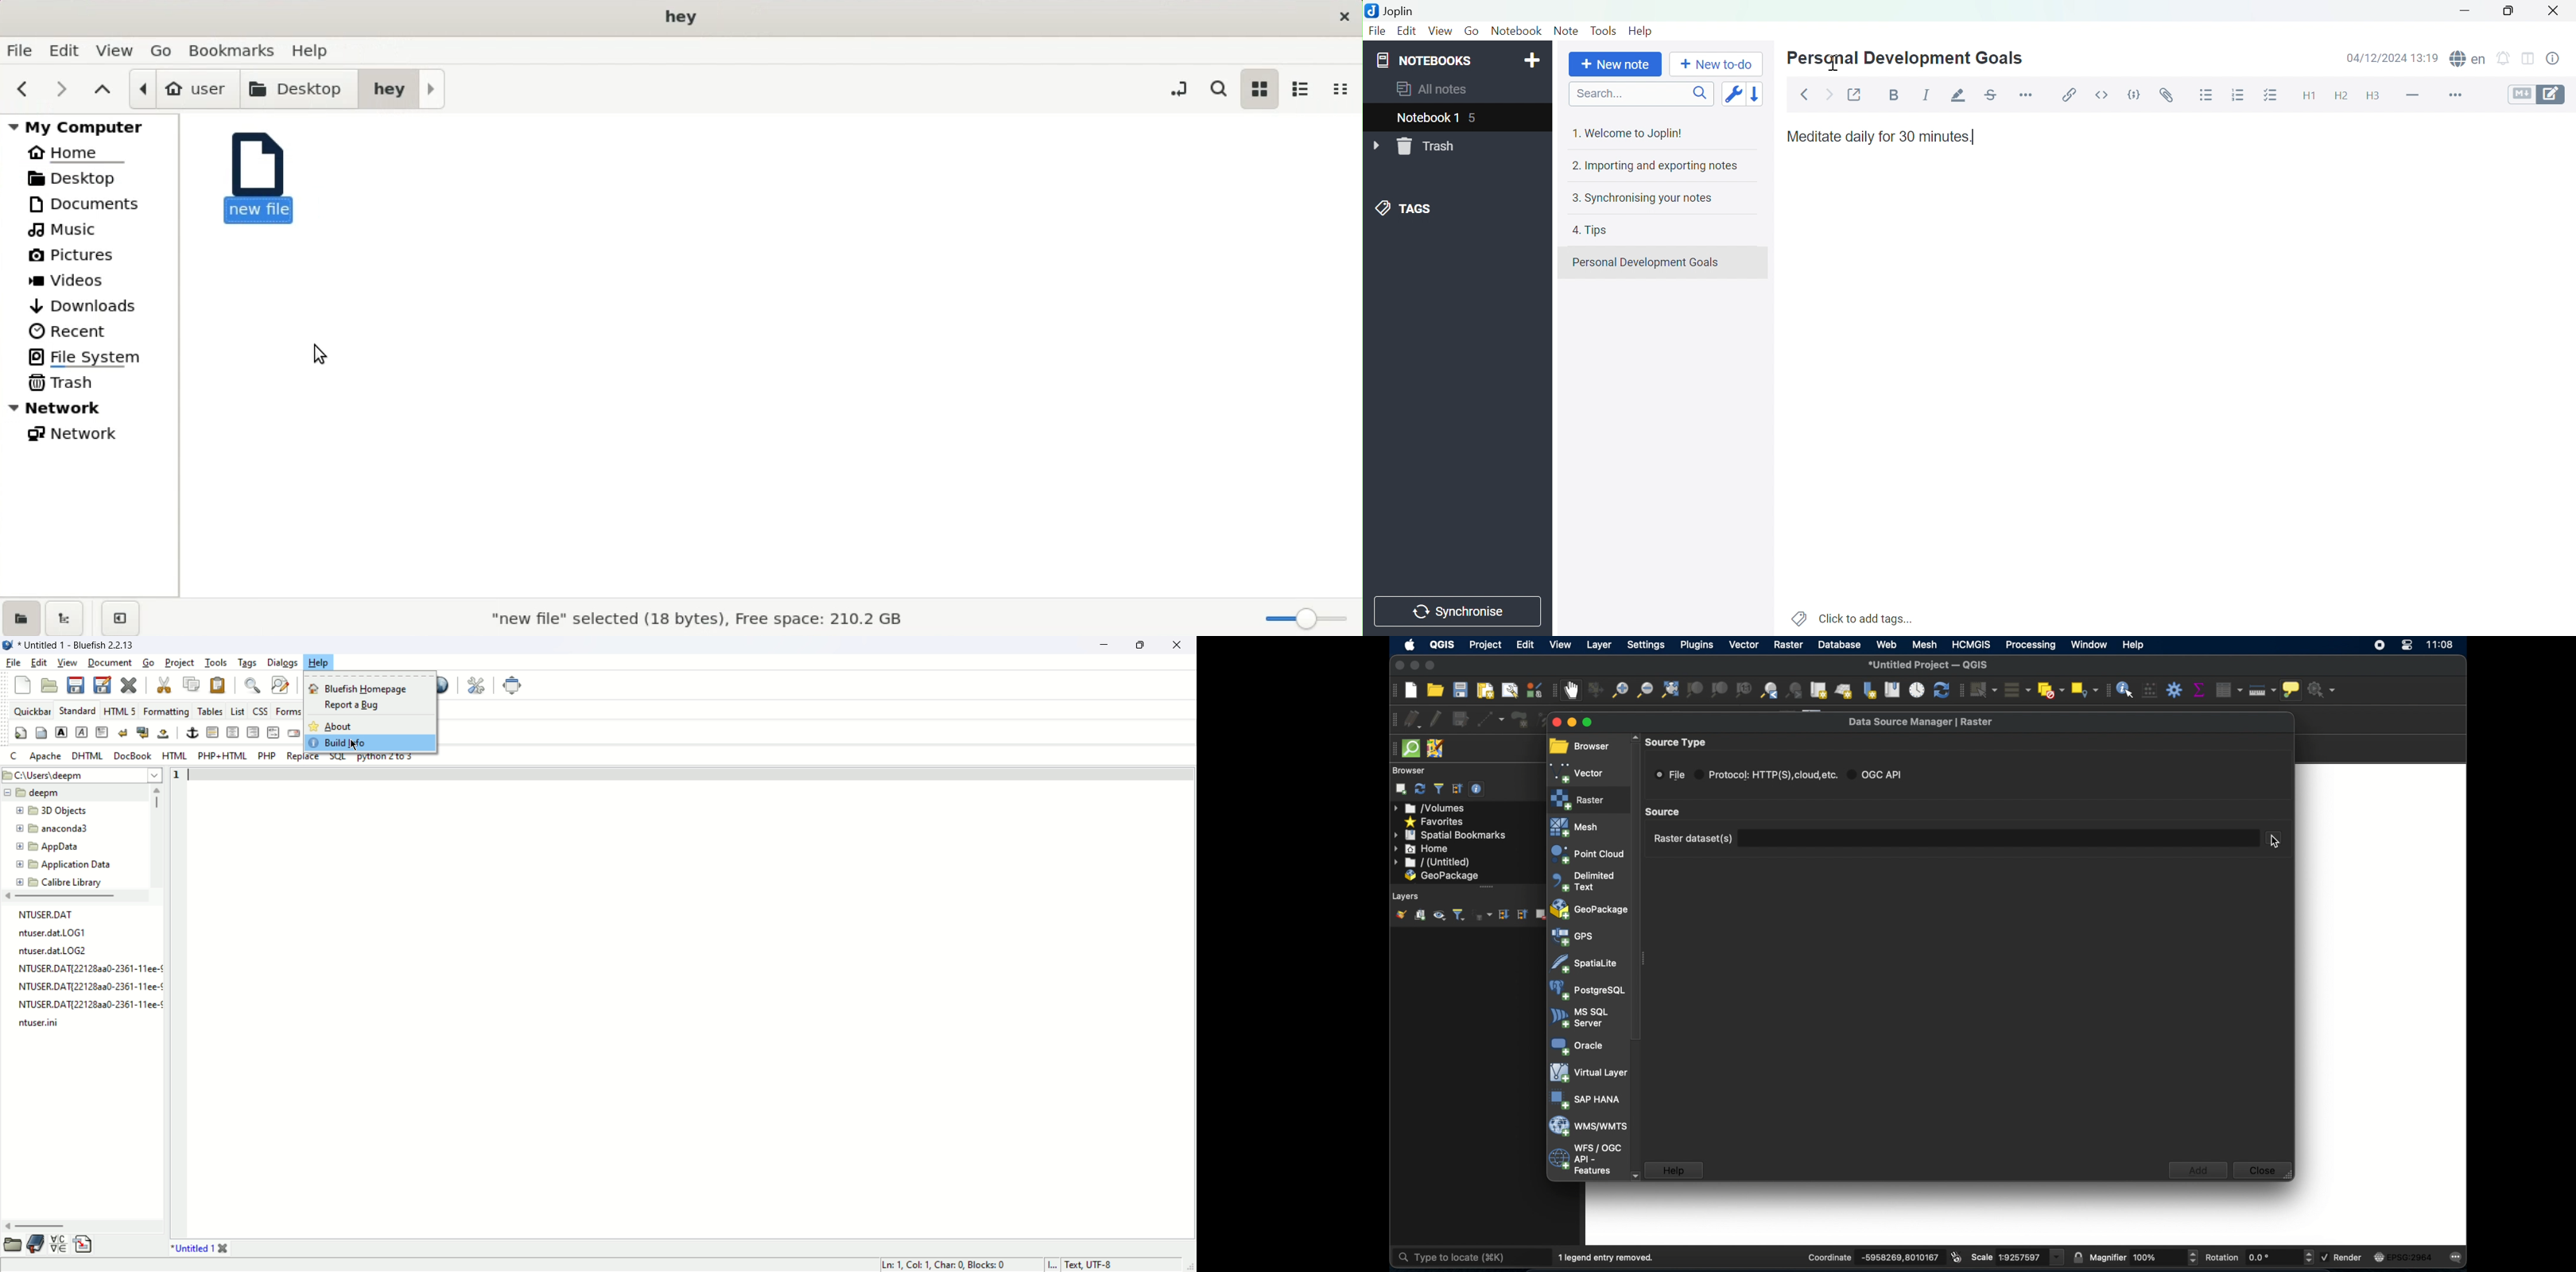 The width and height of the screenshot is (2576, 1288). What do you see at coordinates (1650, 264) in the screenshot?
I see `Personal Development Goals` at bounding box center [1650, 264].